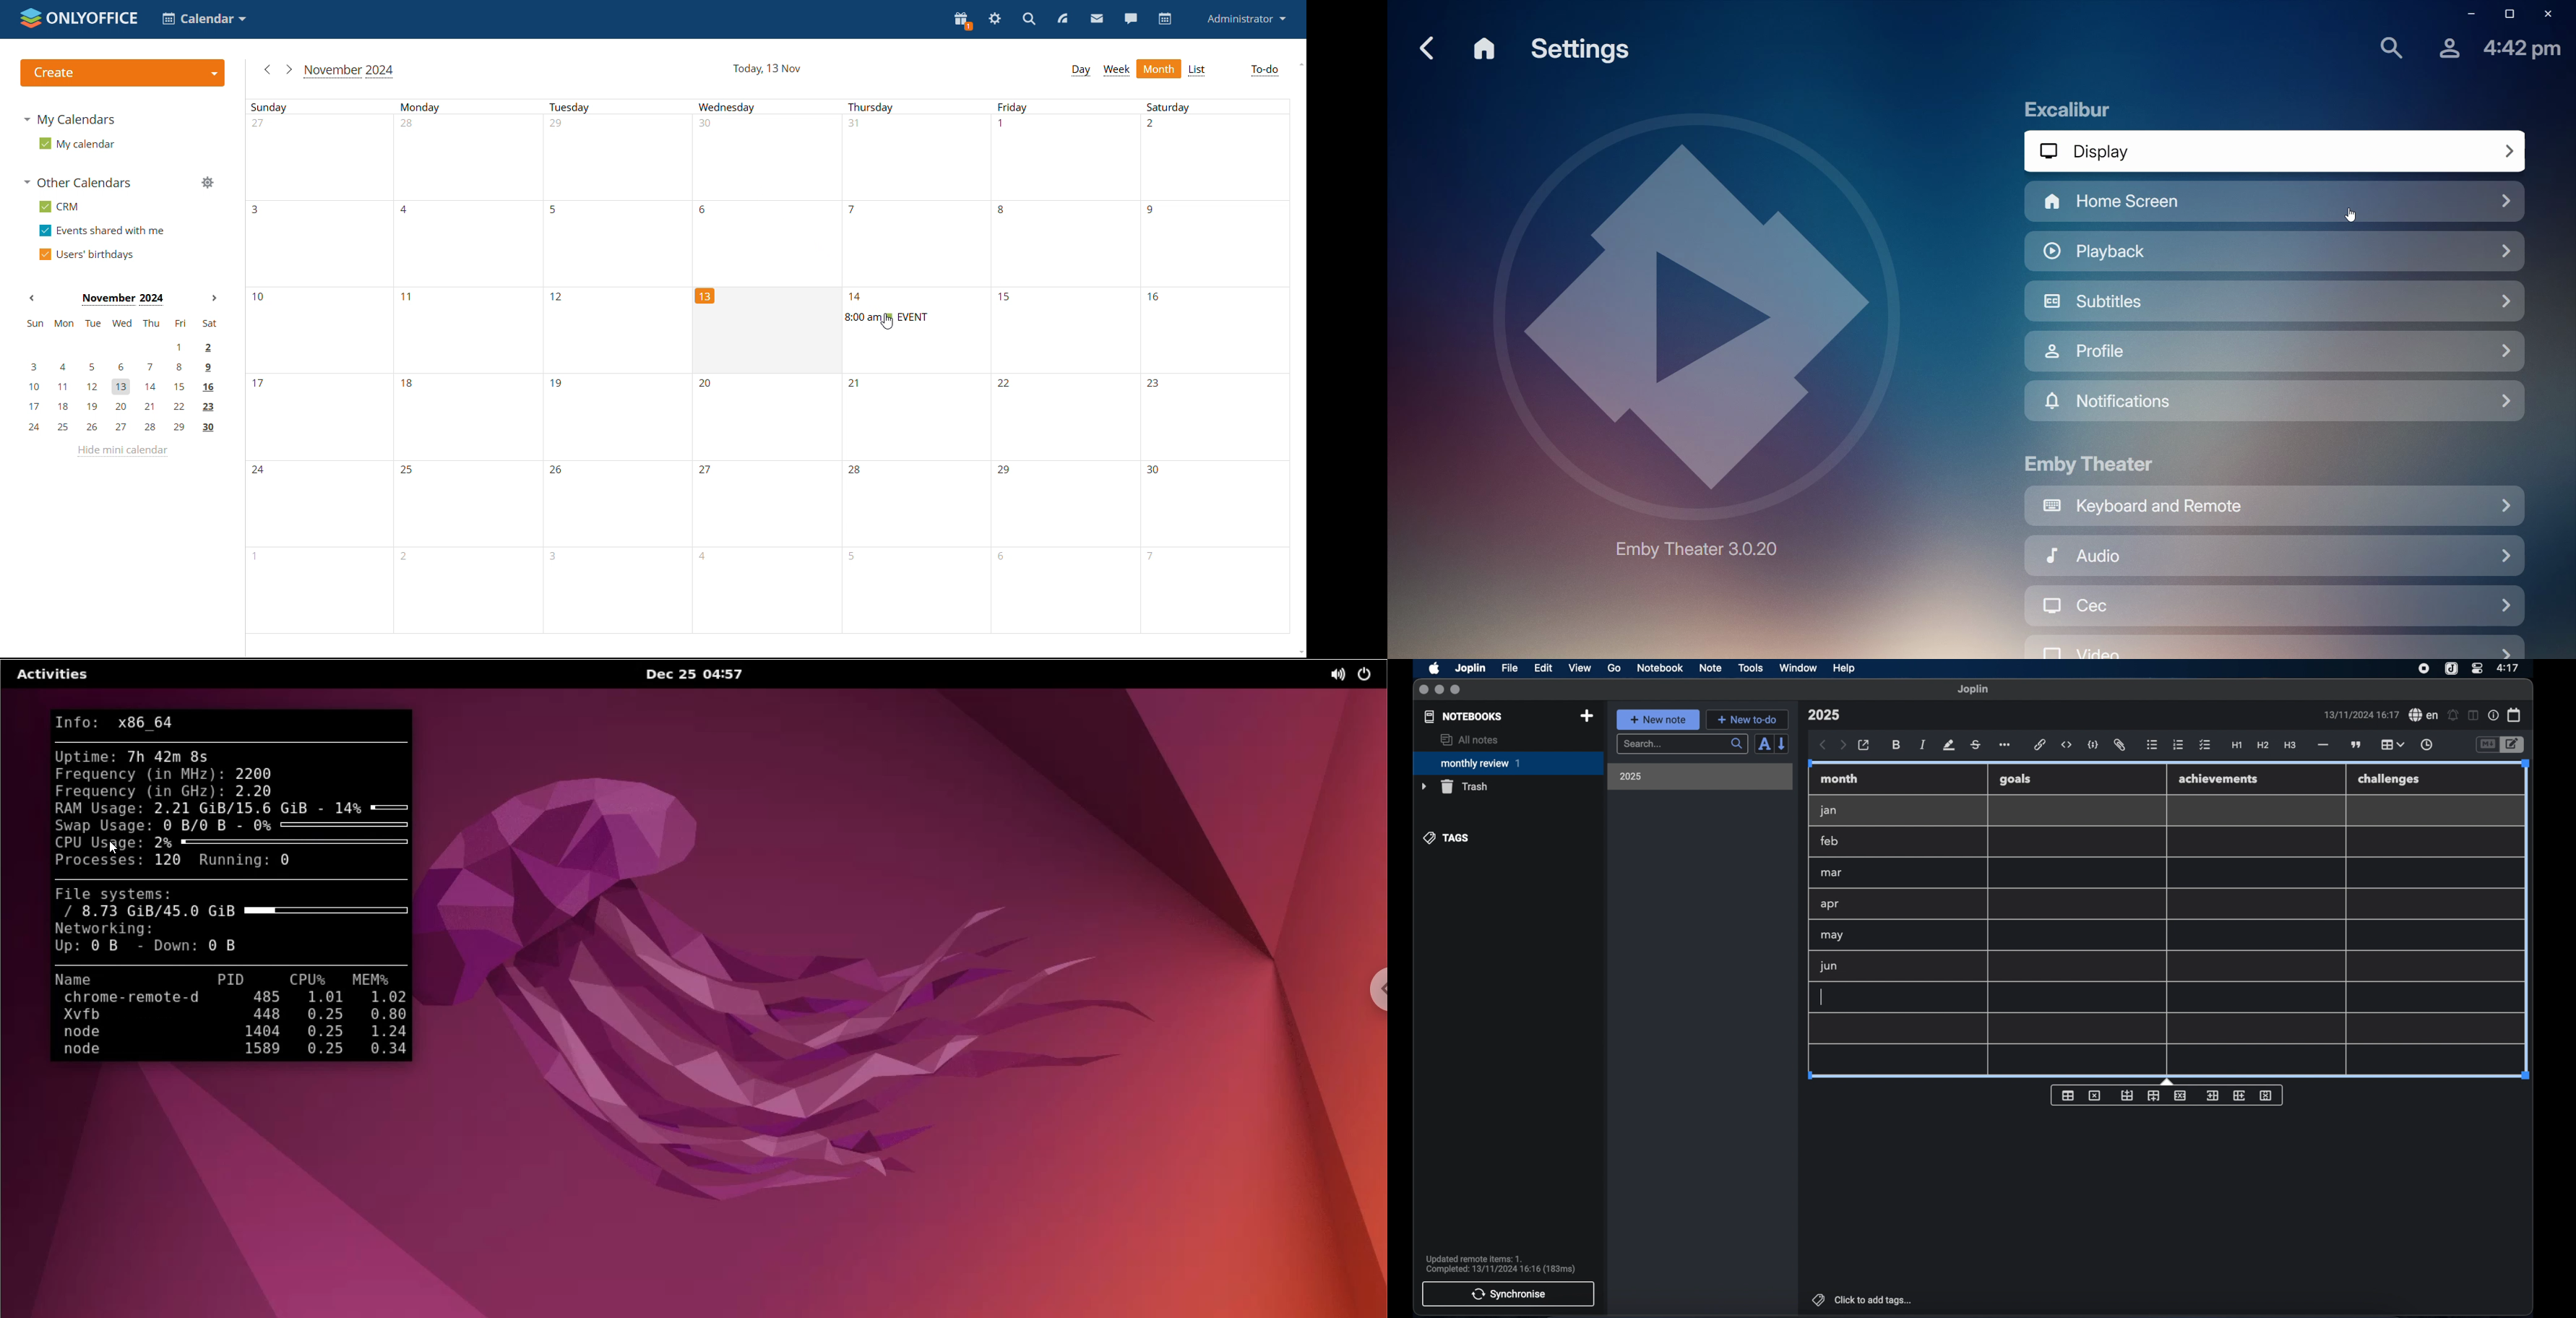 The width and height of the screenshot is (2576, 1344). I want to click on CRM, so click(59, 206).